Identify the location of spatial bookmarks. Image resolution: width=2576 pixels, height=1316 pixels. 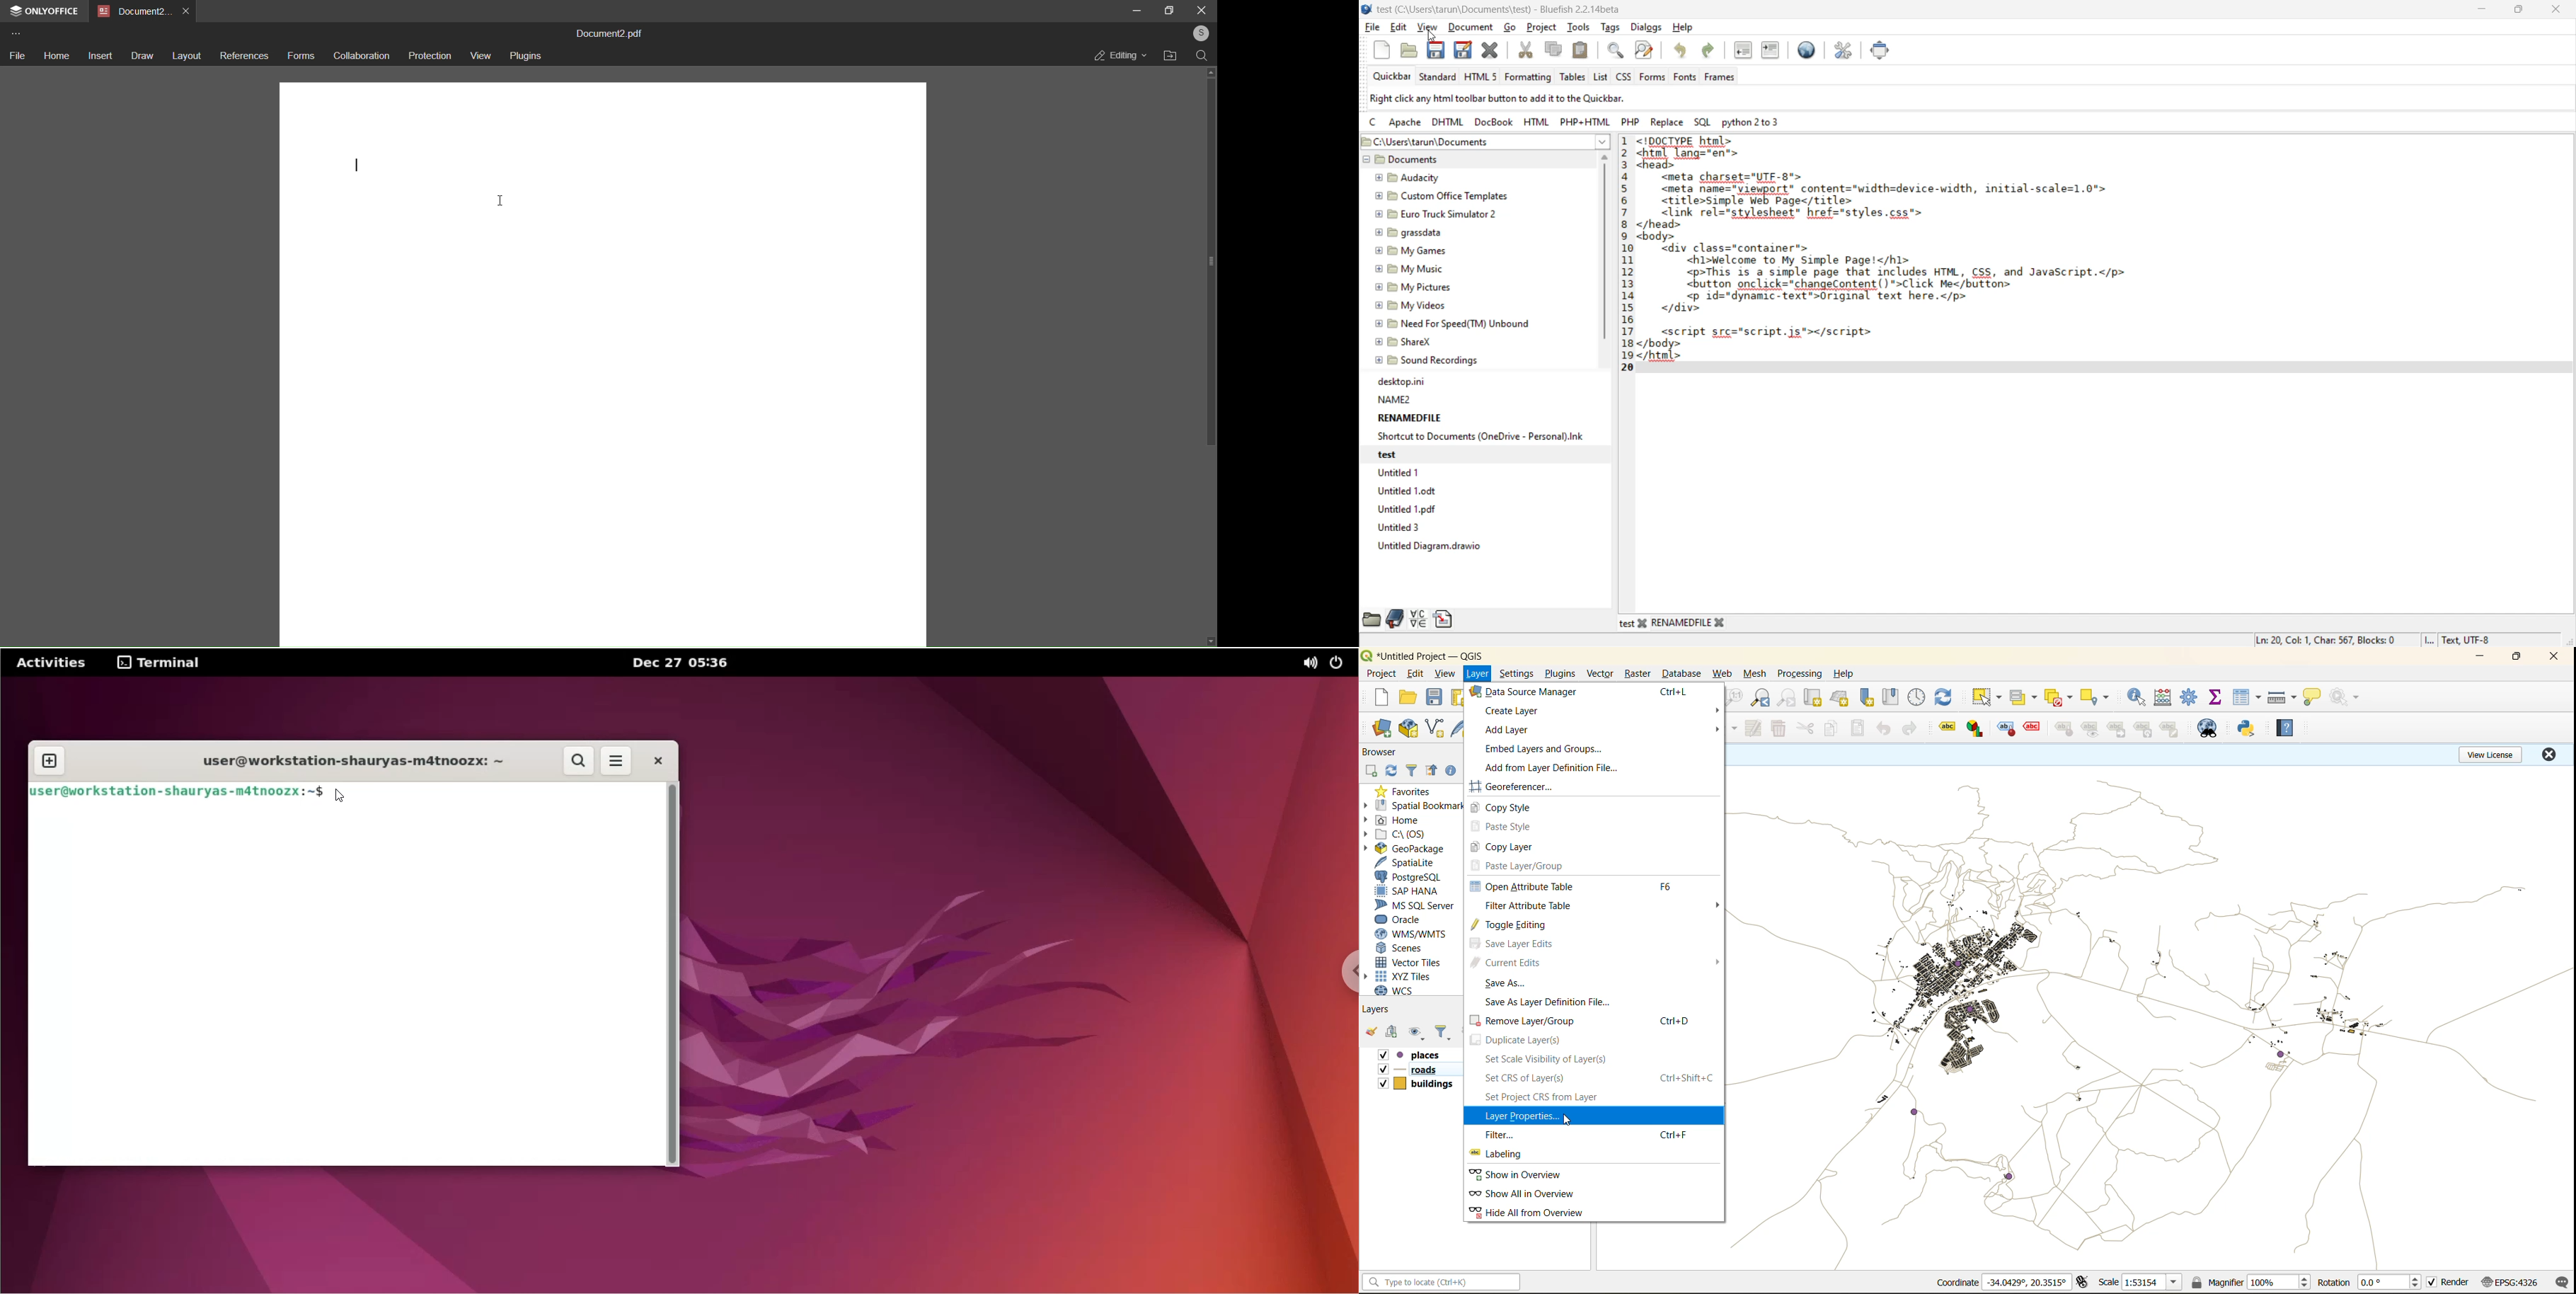
(1418, 807).